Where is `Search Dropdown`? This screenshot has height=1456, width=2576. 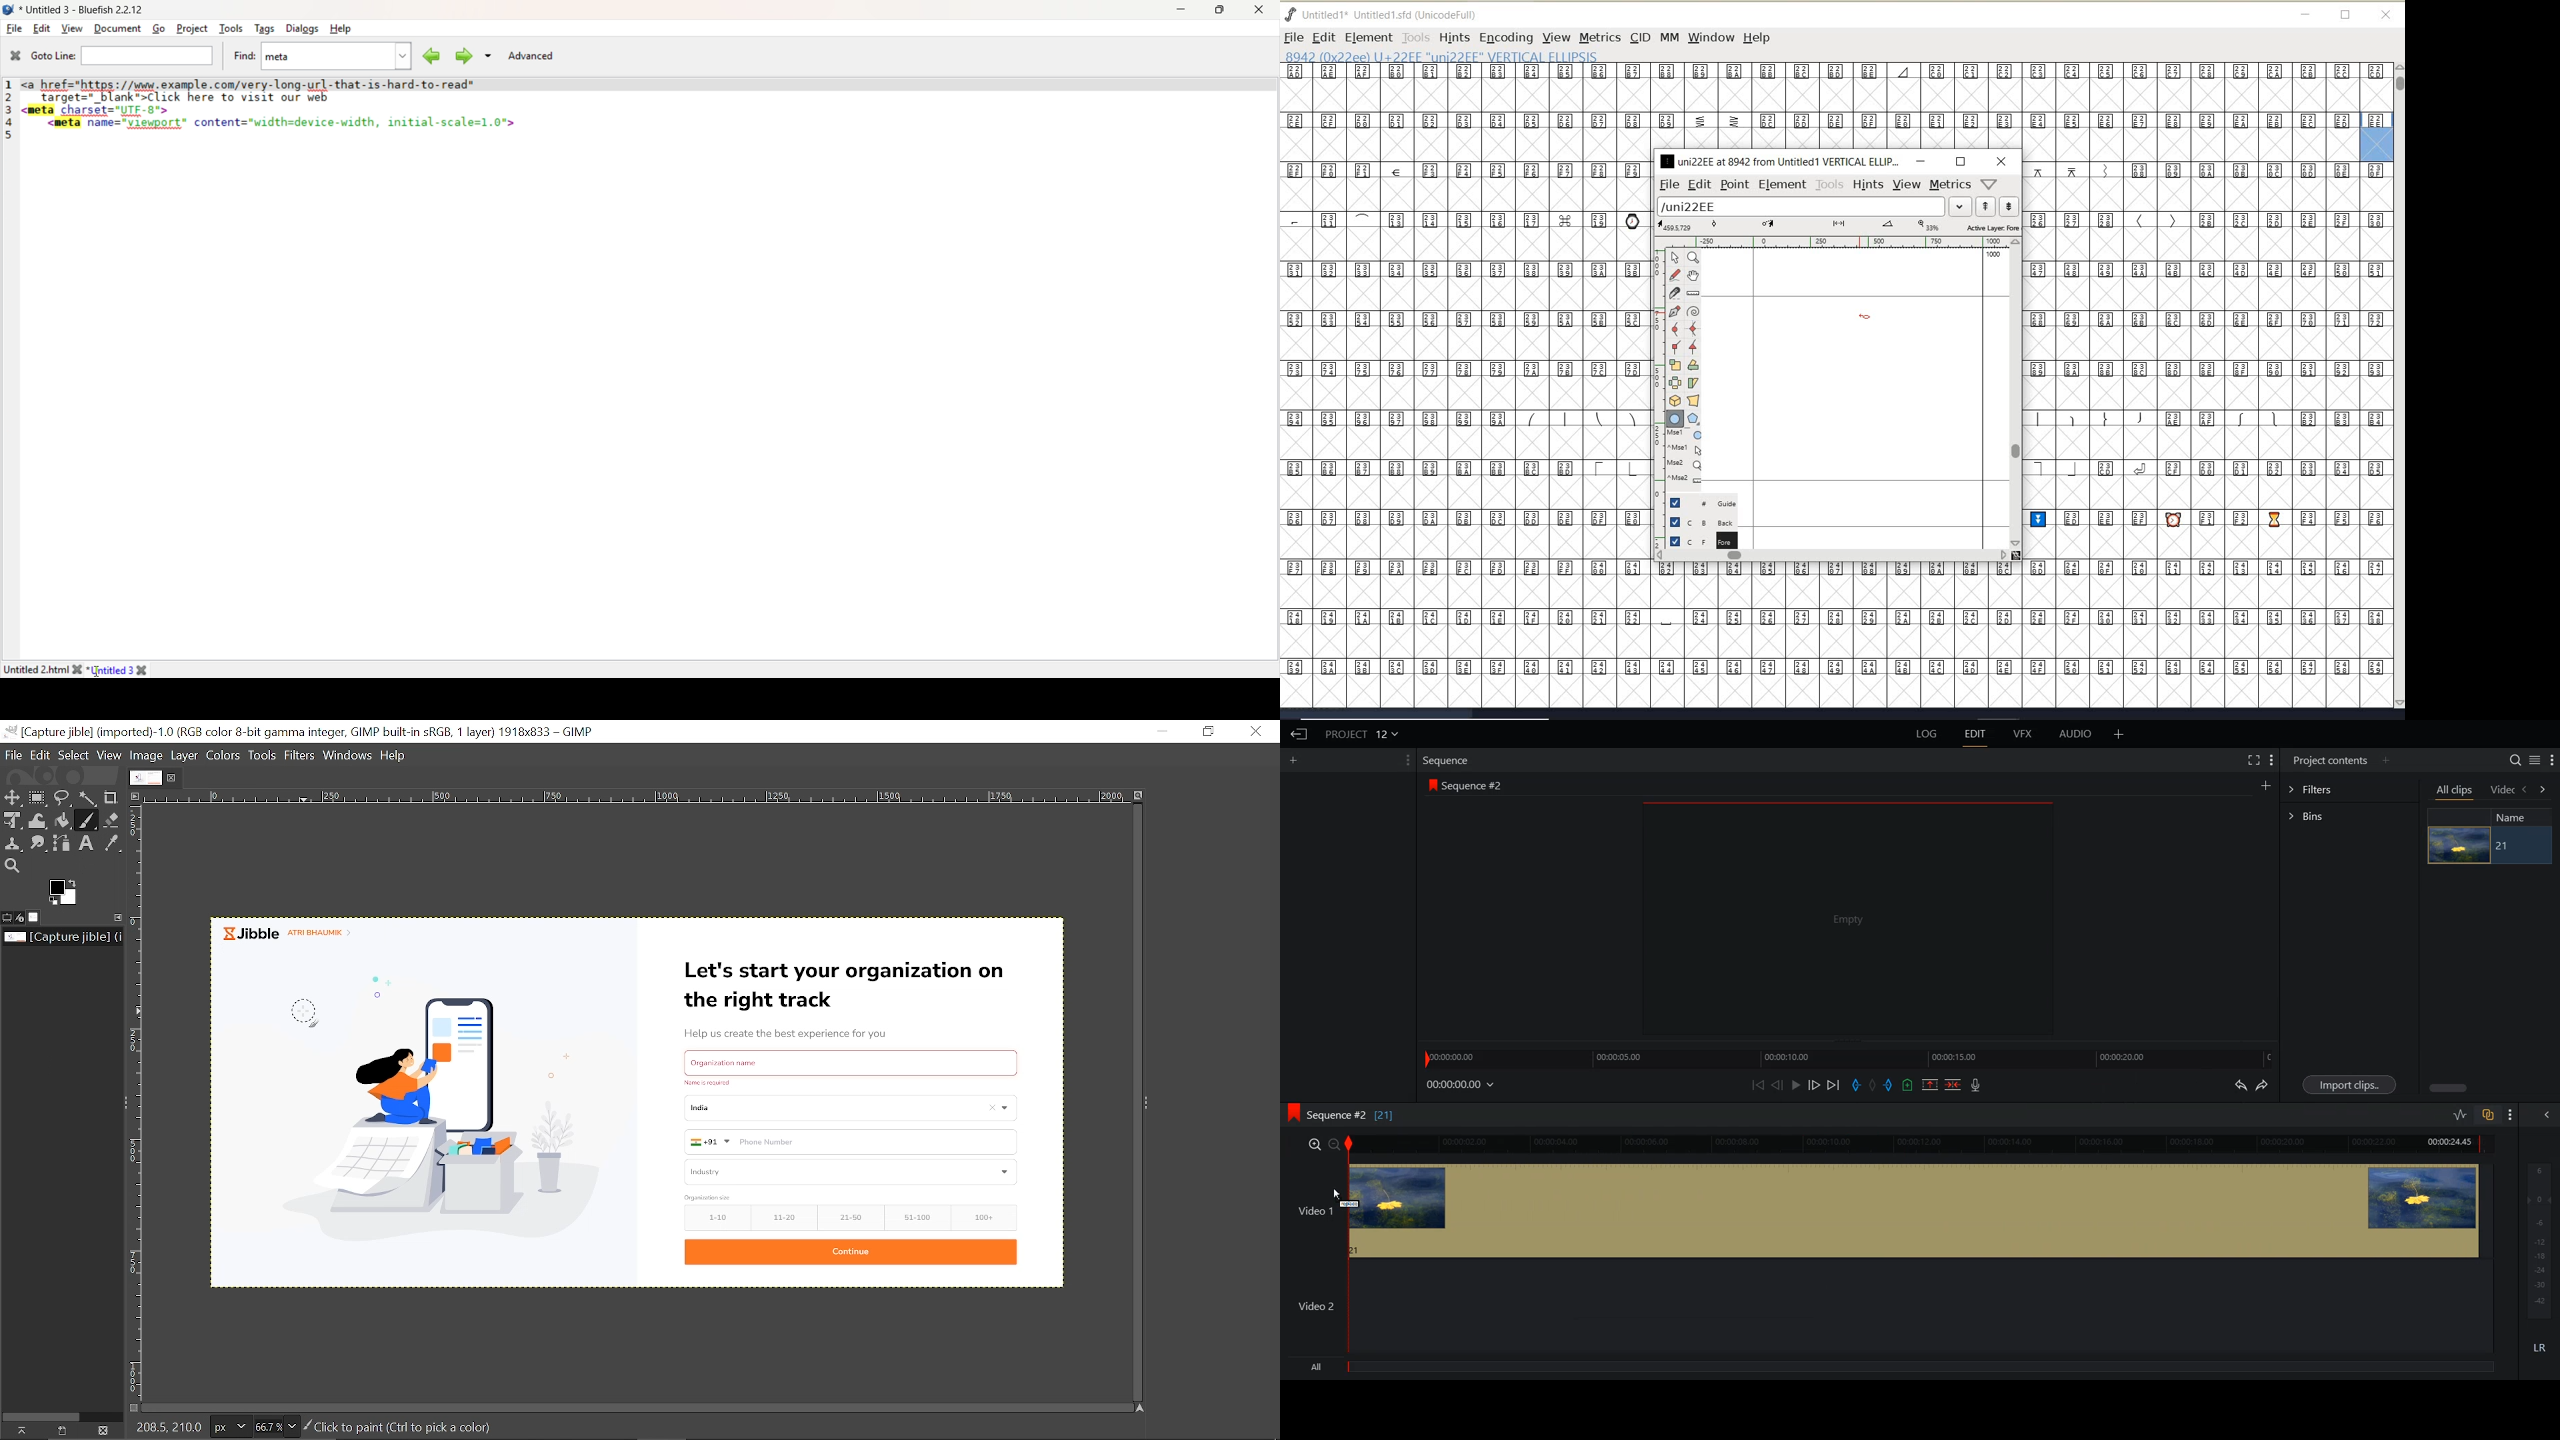 Search Dropdown is located at coordinates (488, 55).